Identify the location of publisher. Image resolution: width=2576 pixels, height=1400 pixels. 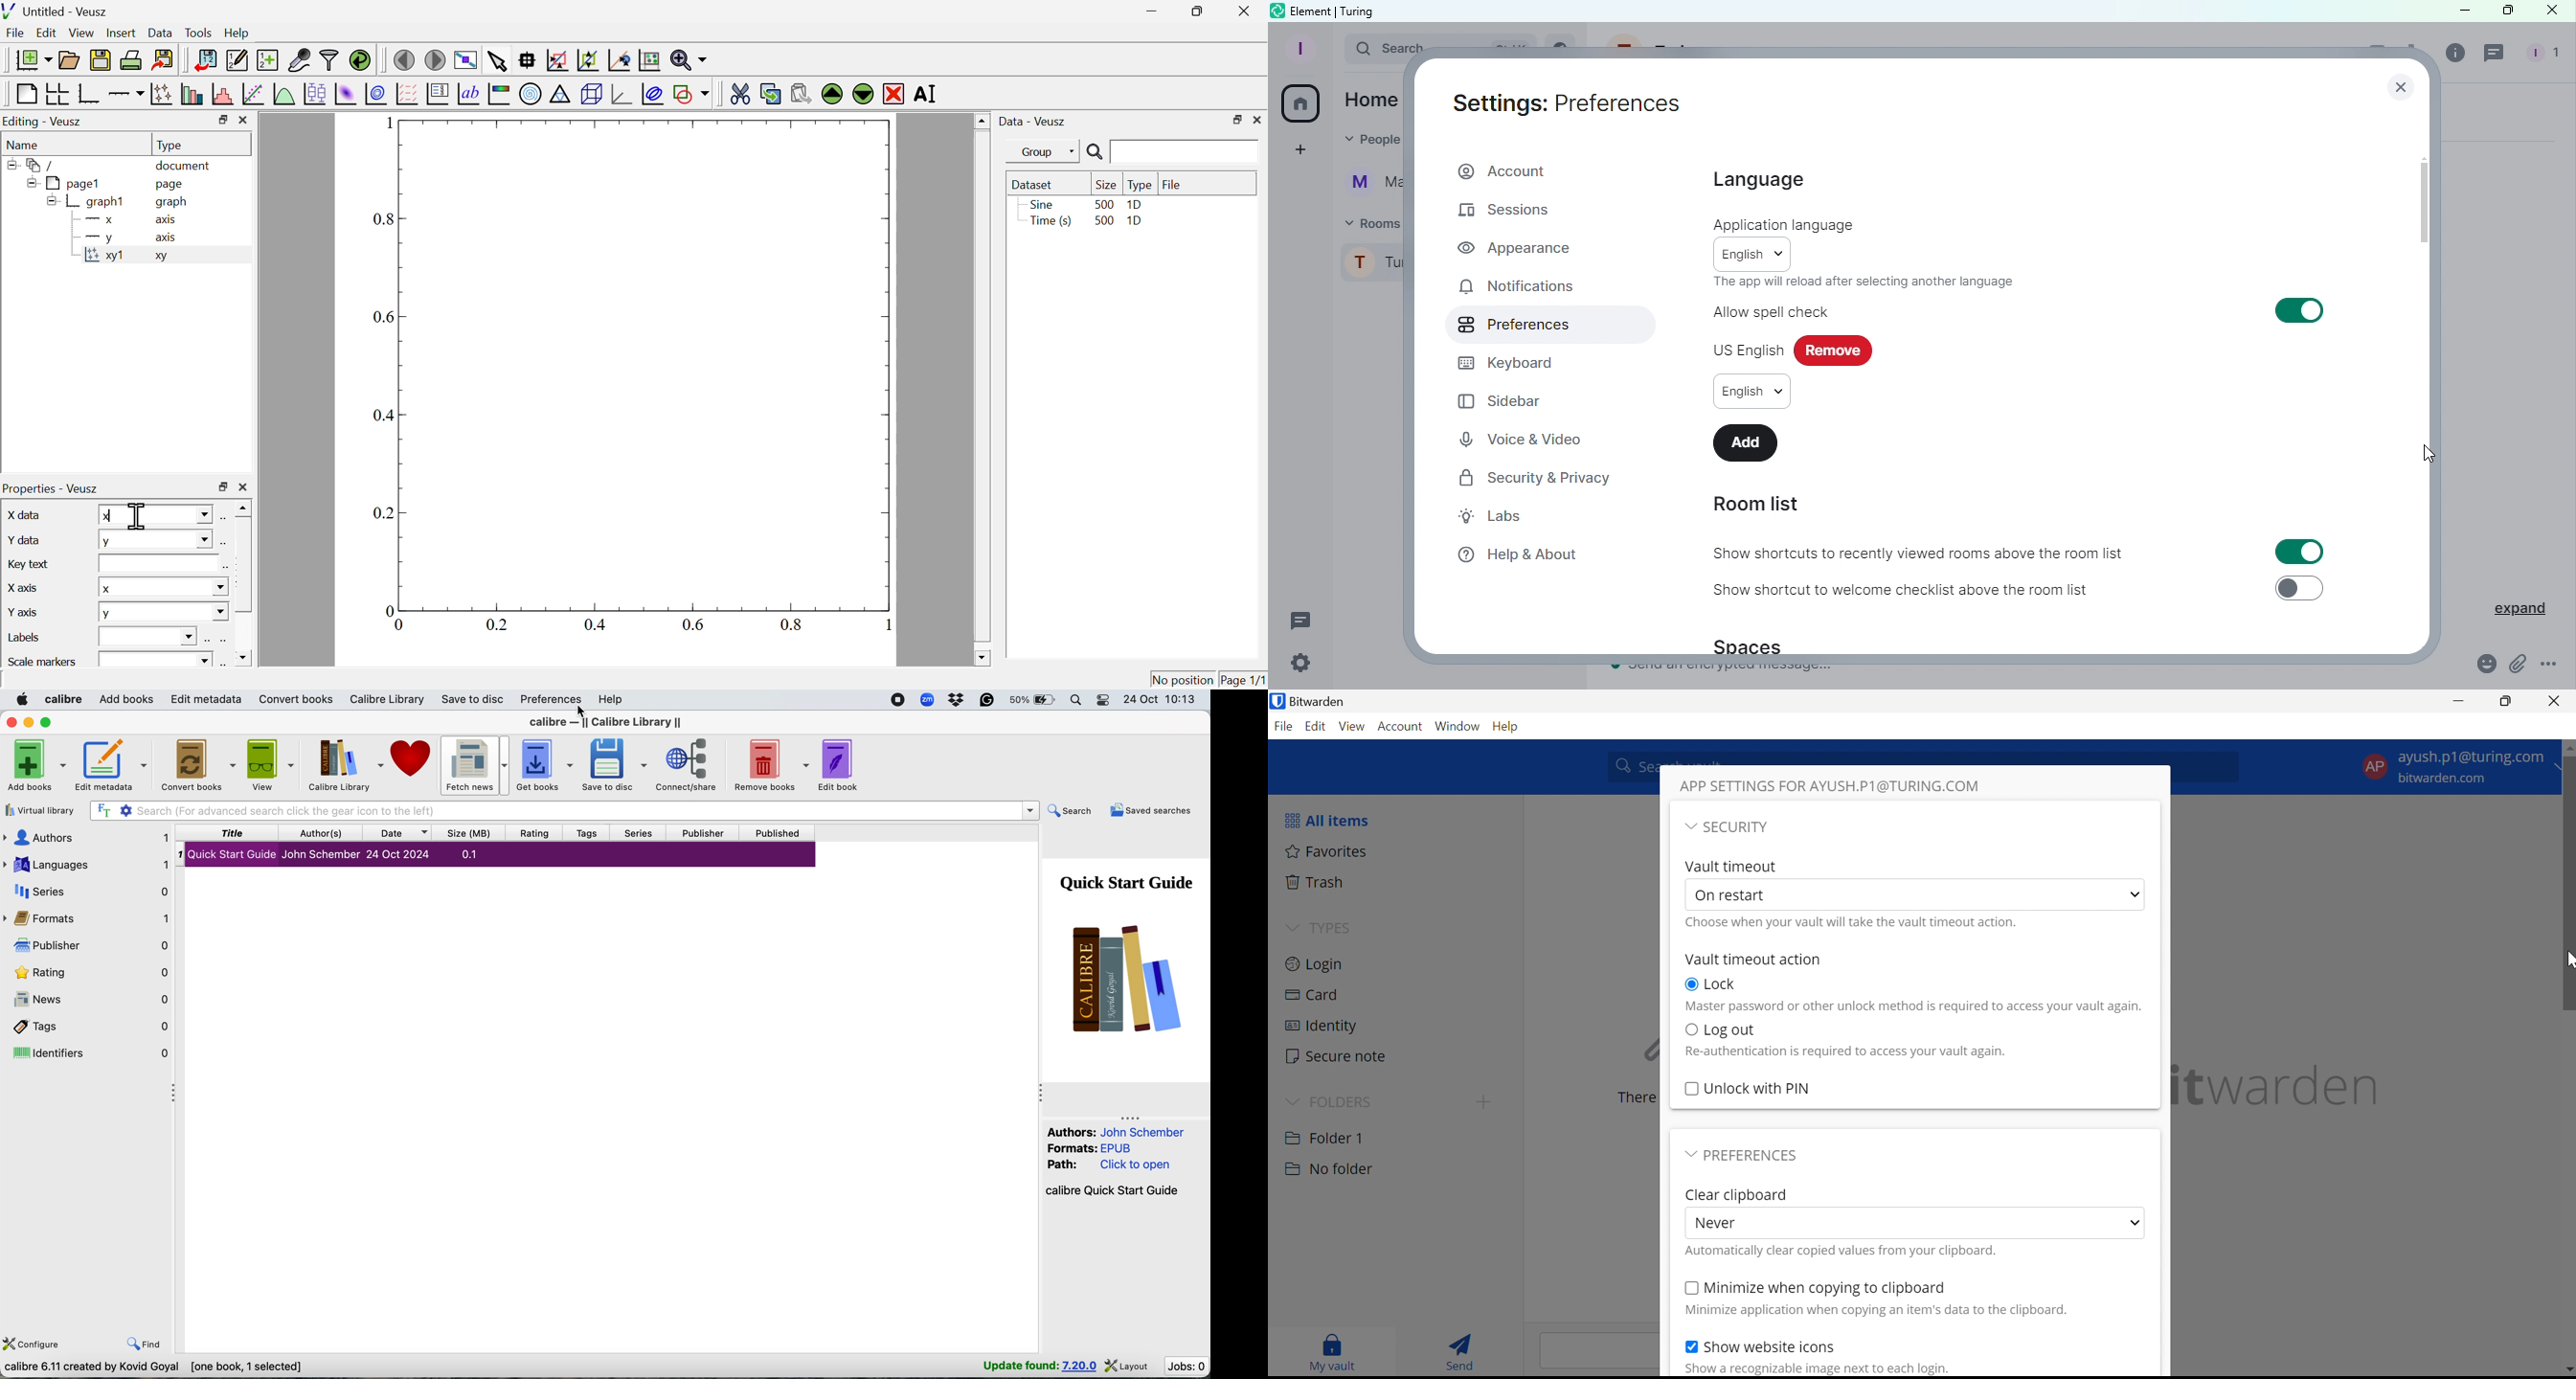
(90, 946).